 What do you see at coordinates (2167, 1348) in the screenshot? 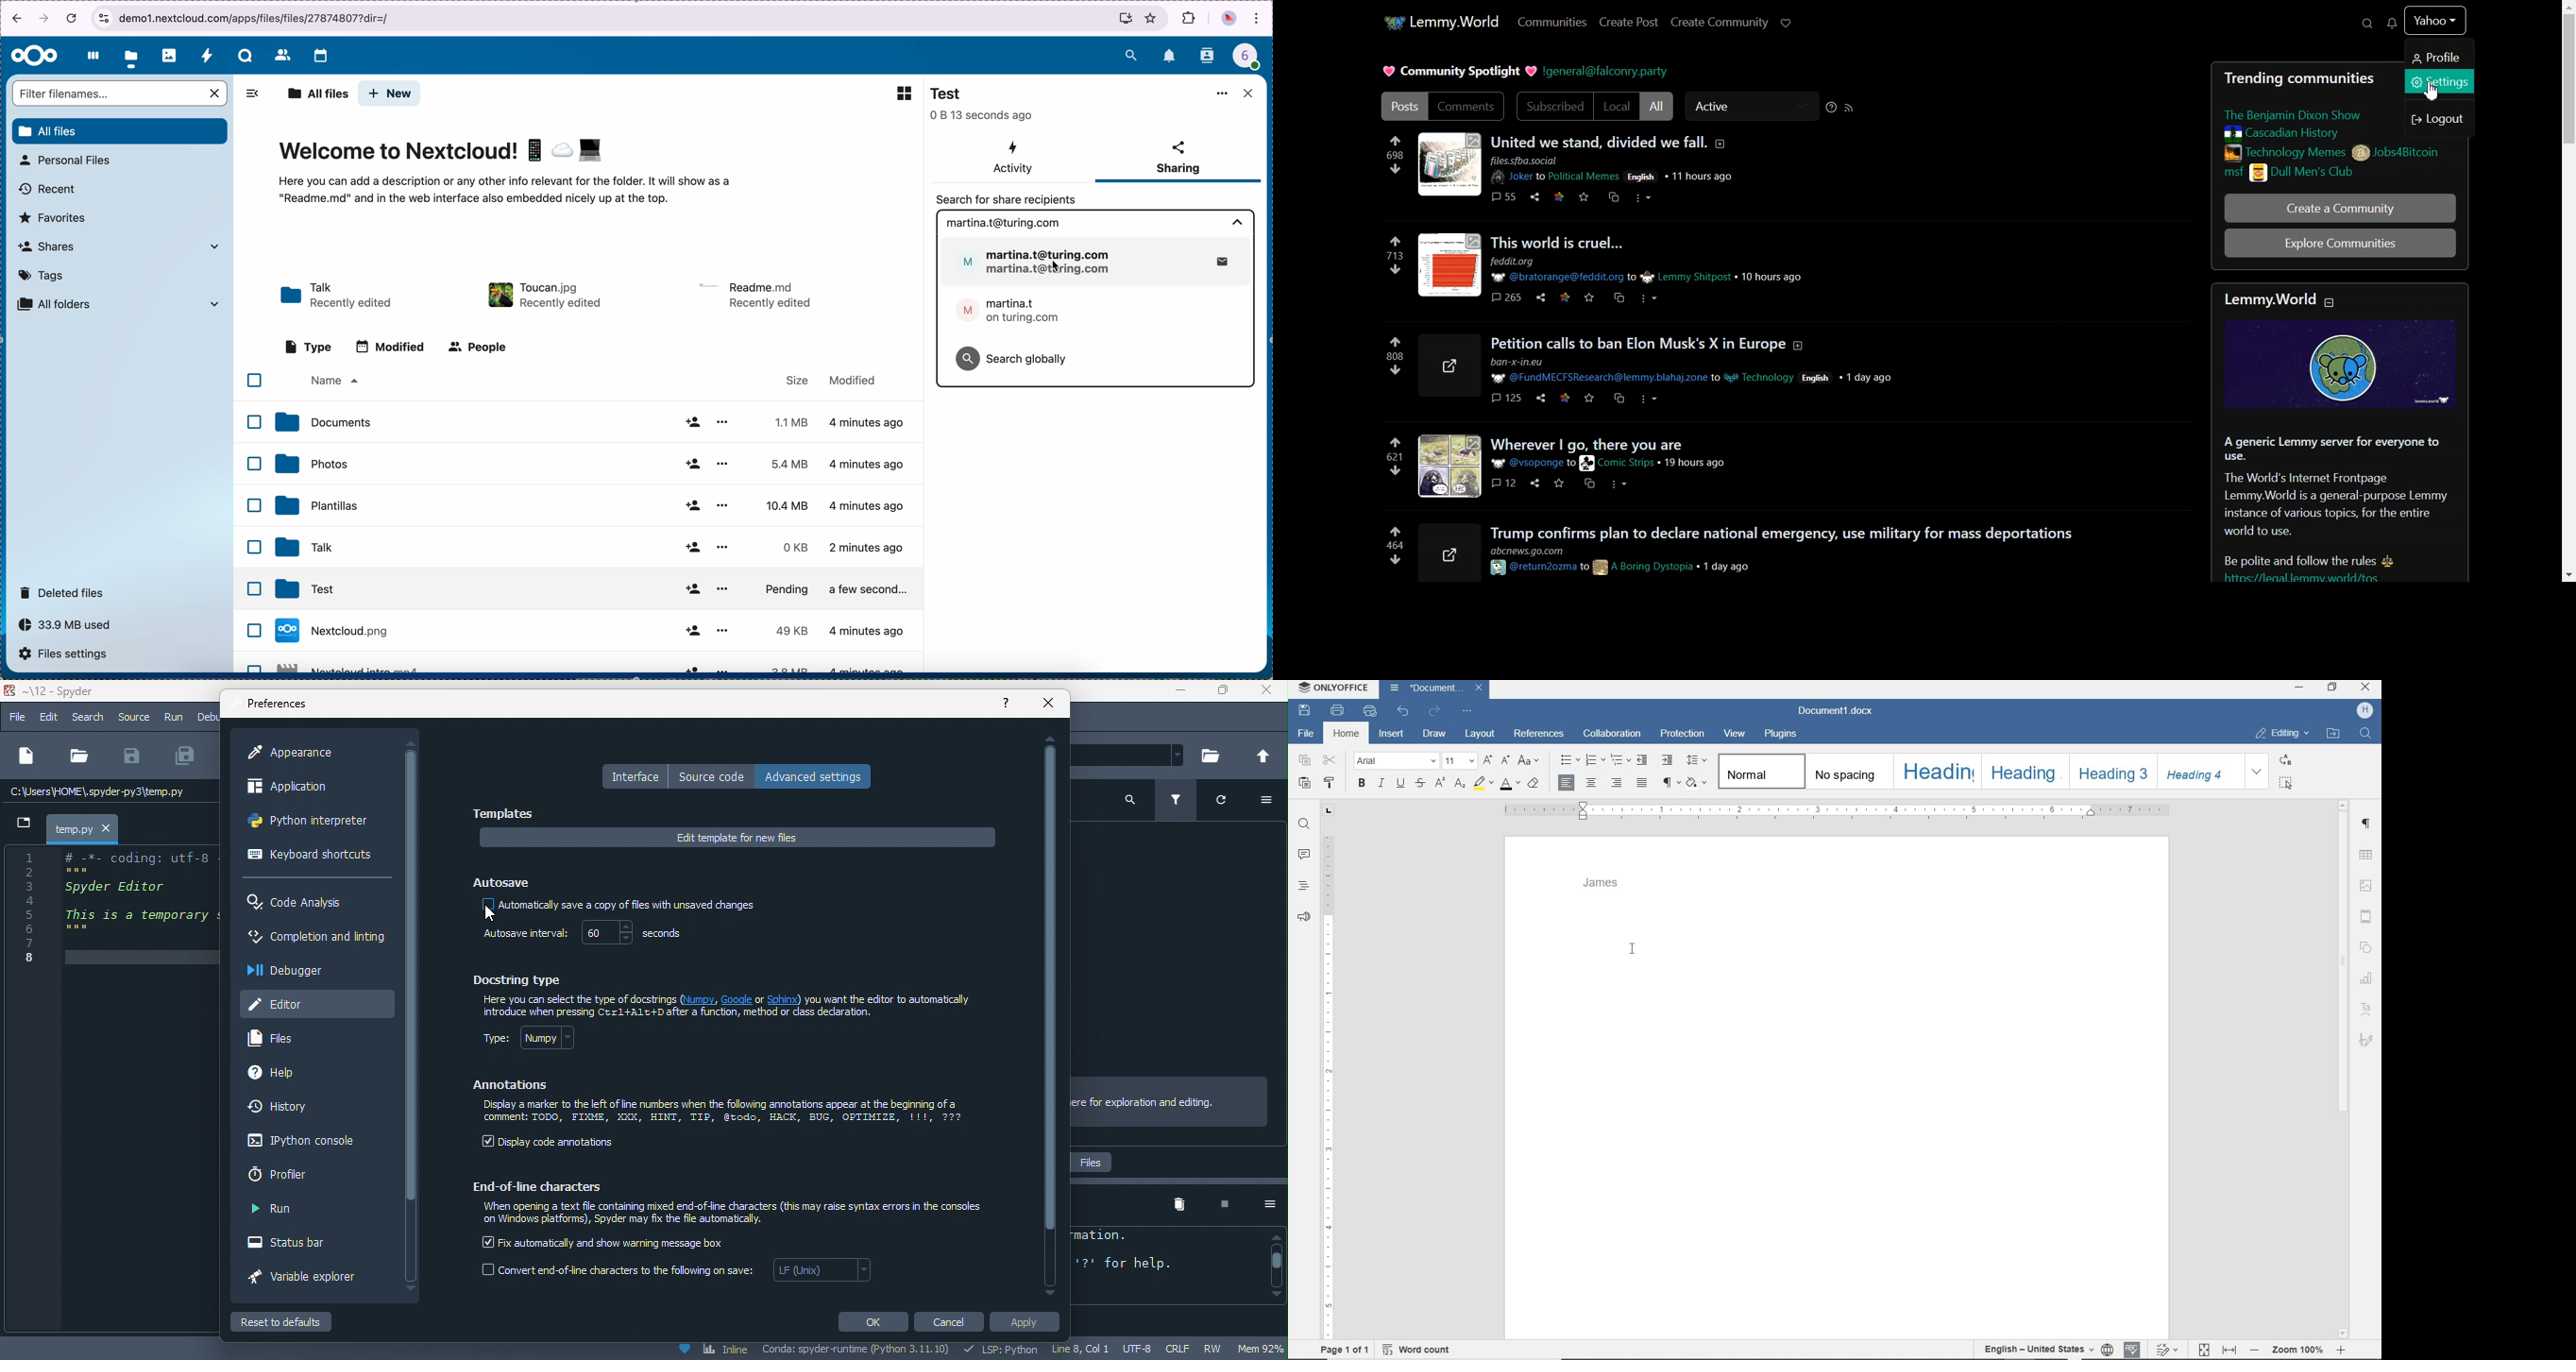
I see `track changes` at bounding box center [2167, 1348].